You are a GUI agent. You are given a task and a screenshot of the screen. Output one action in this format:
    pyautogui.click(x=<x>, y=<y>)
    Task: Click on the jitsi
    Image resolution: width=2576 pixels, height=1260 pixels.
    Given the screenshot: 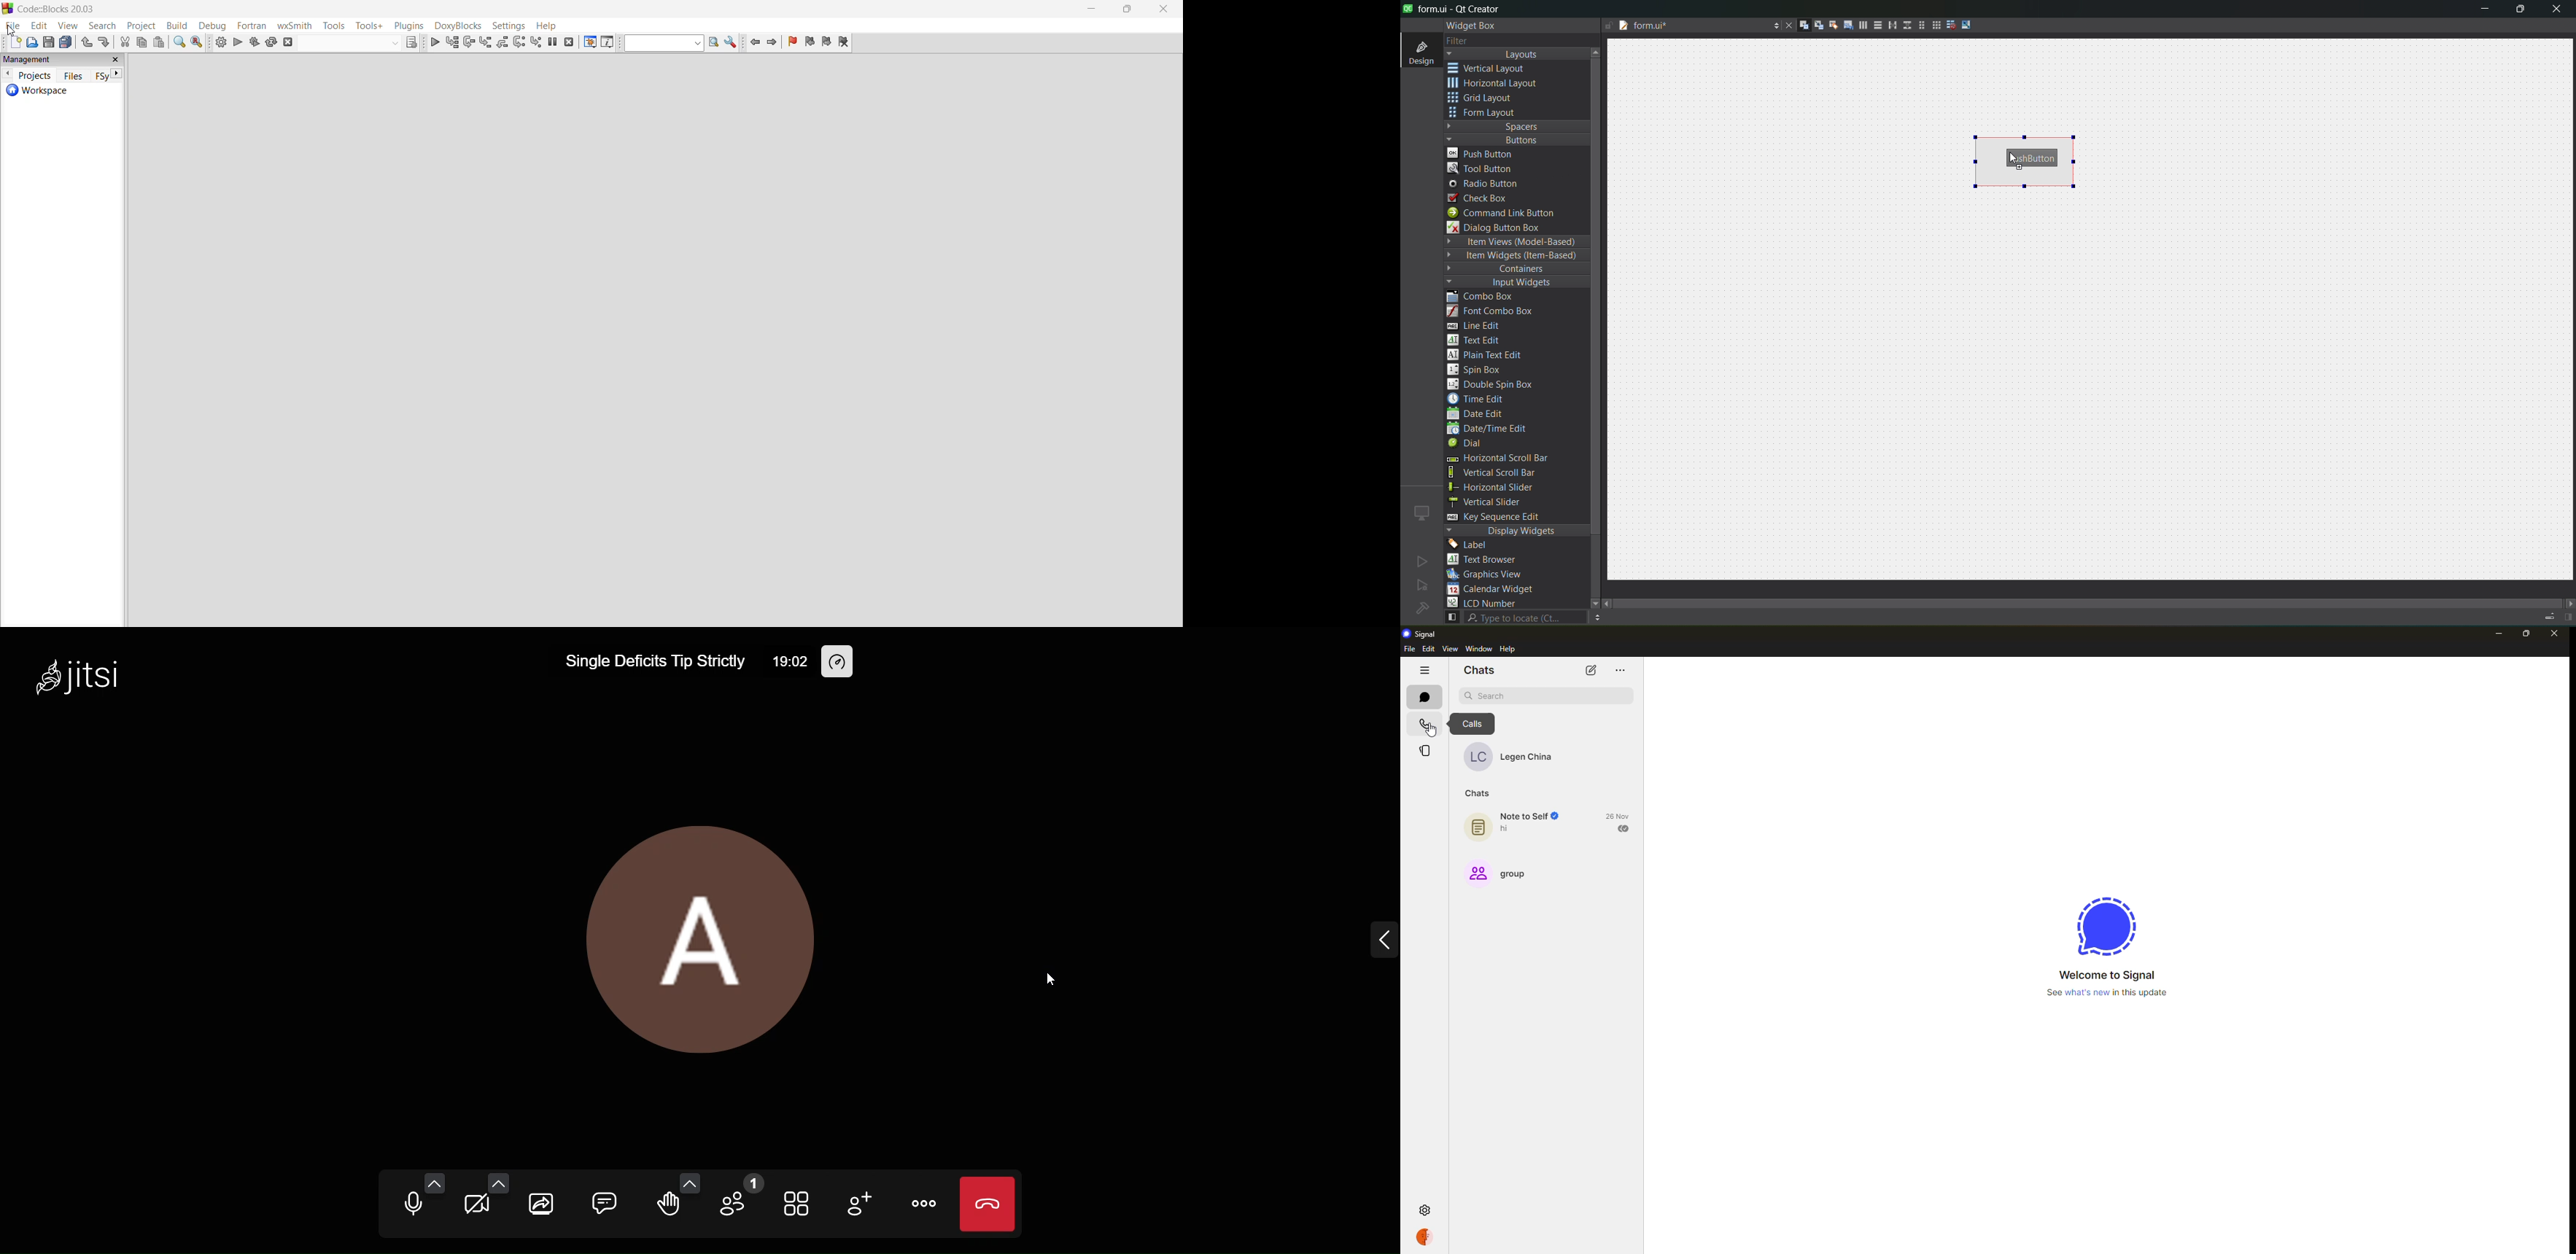 What is the action you would take?
    pyautogui.click(x=85, y=674)
    